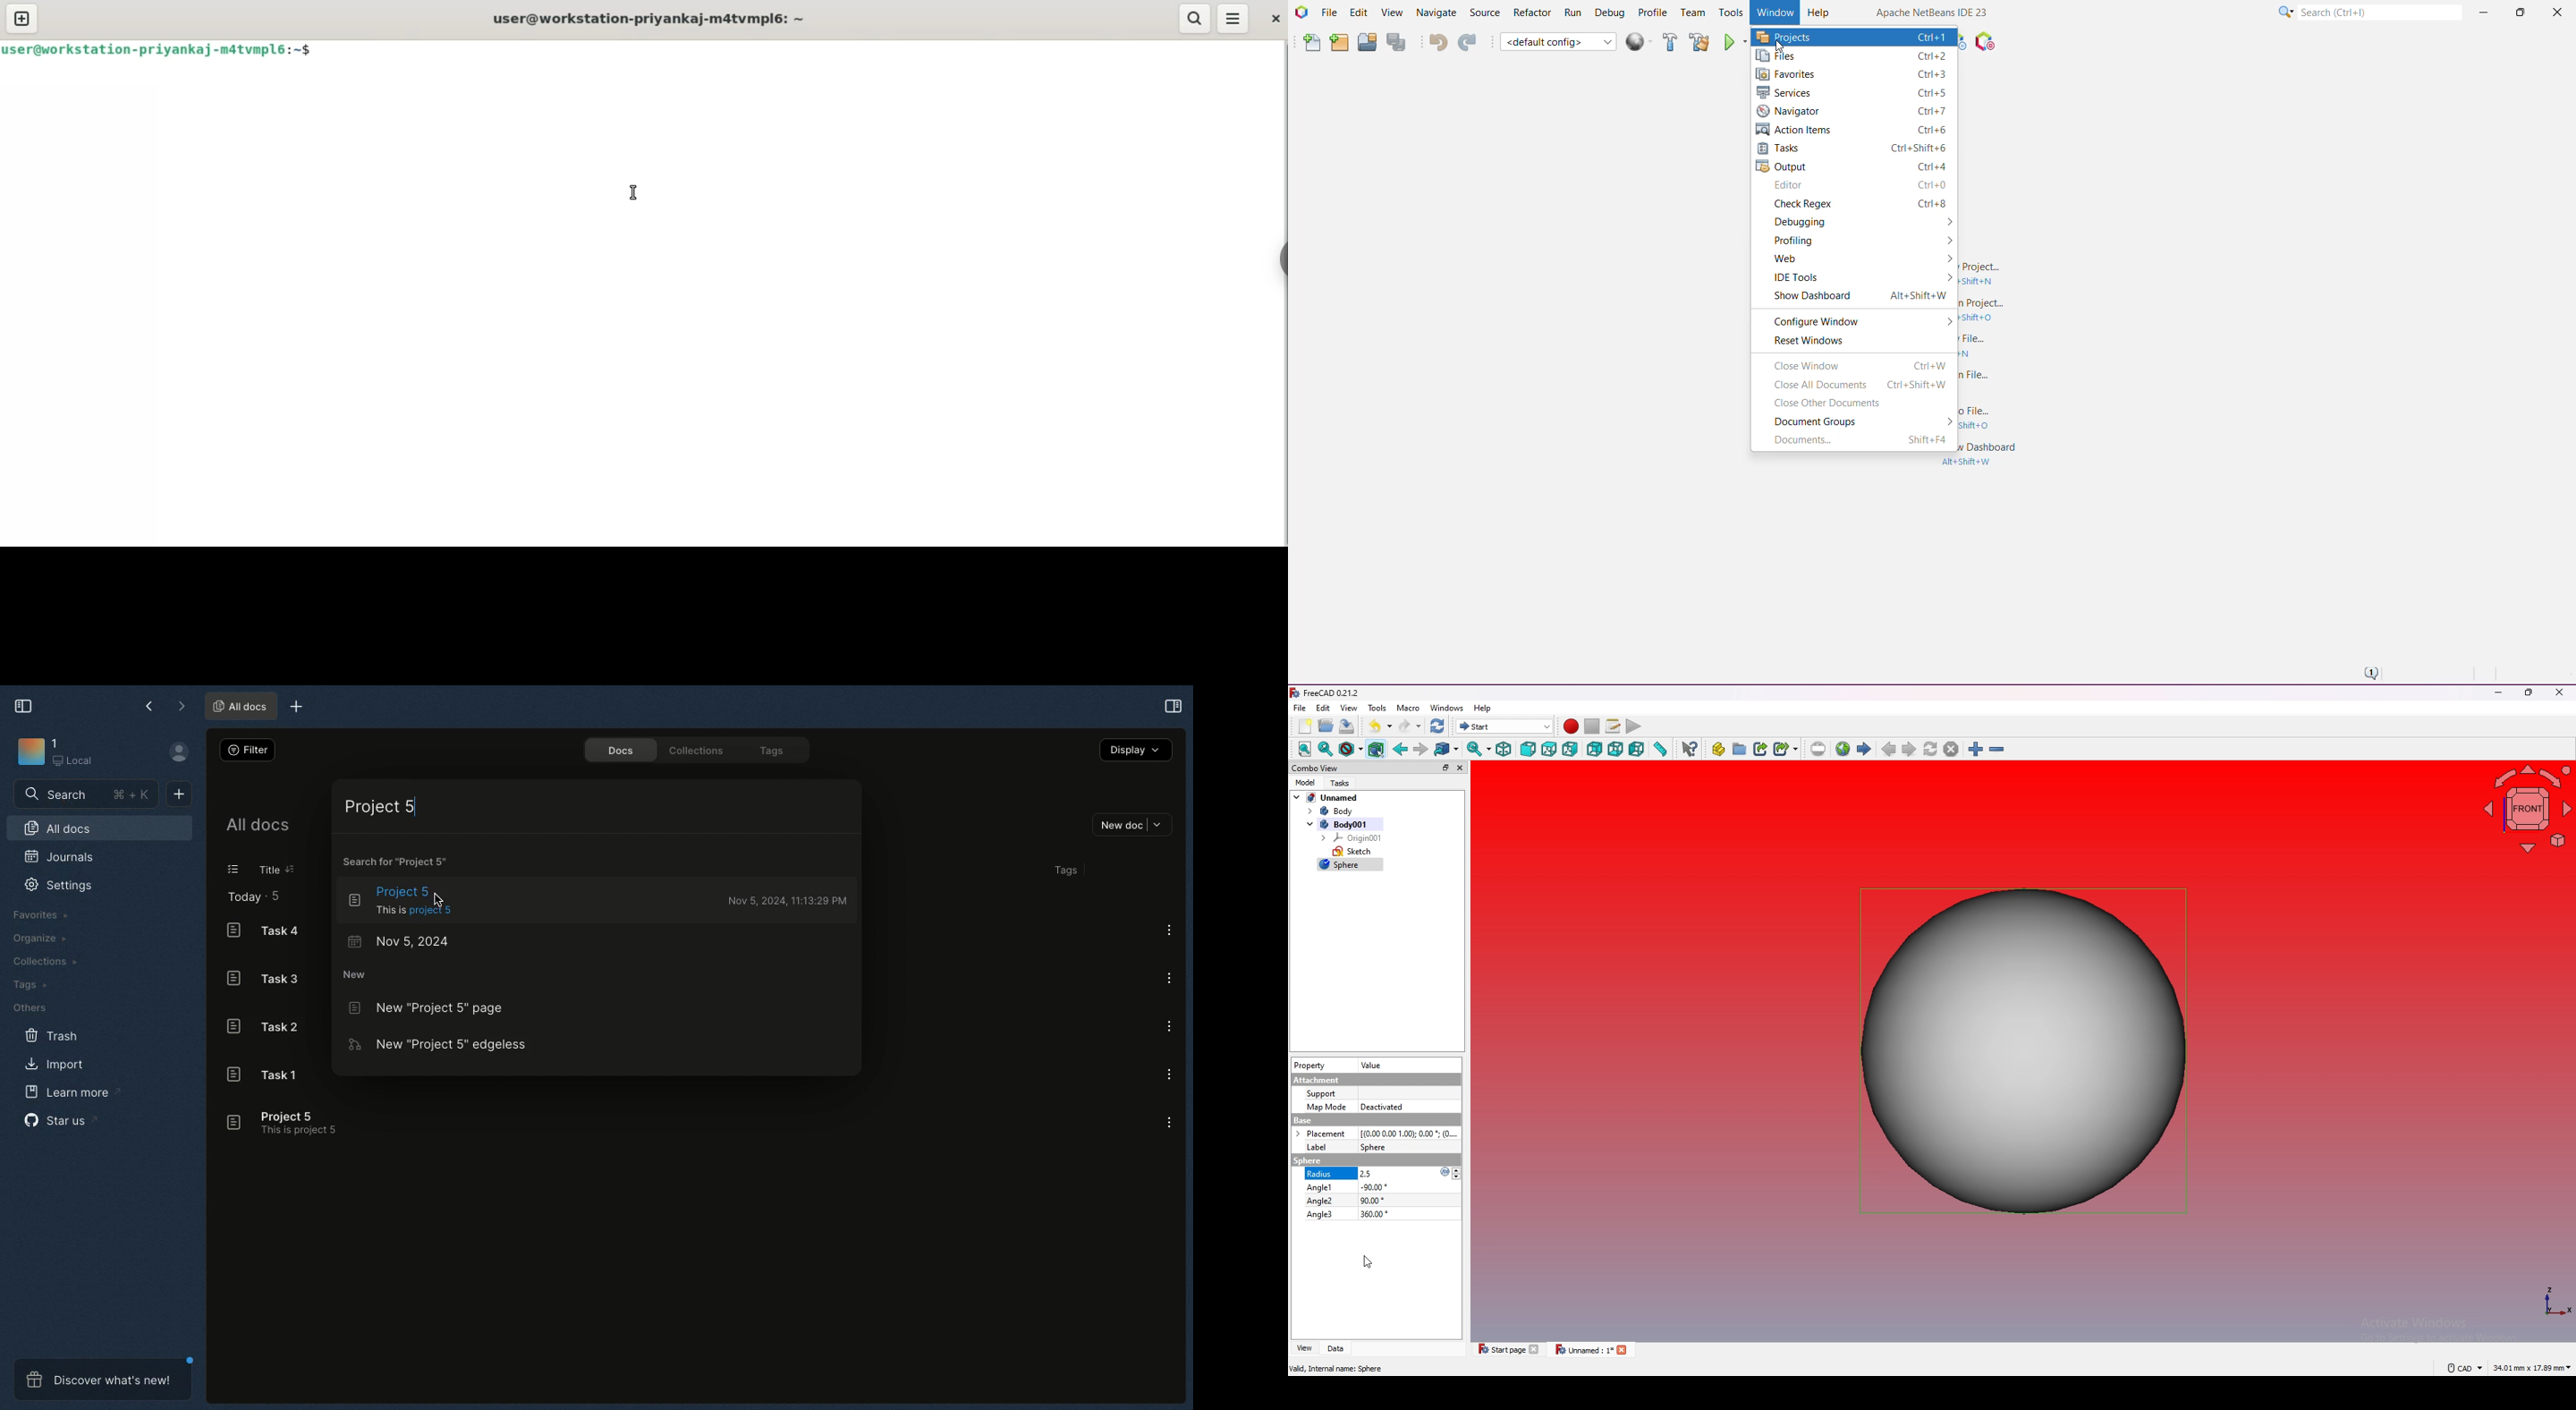  What do you see at coordinates (1593, 726) in the screenshot?
I see `stop macro` at bounding box center [1593, 726].